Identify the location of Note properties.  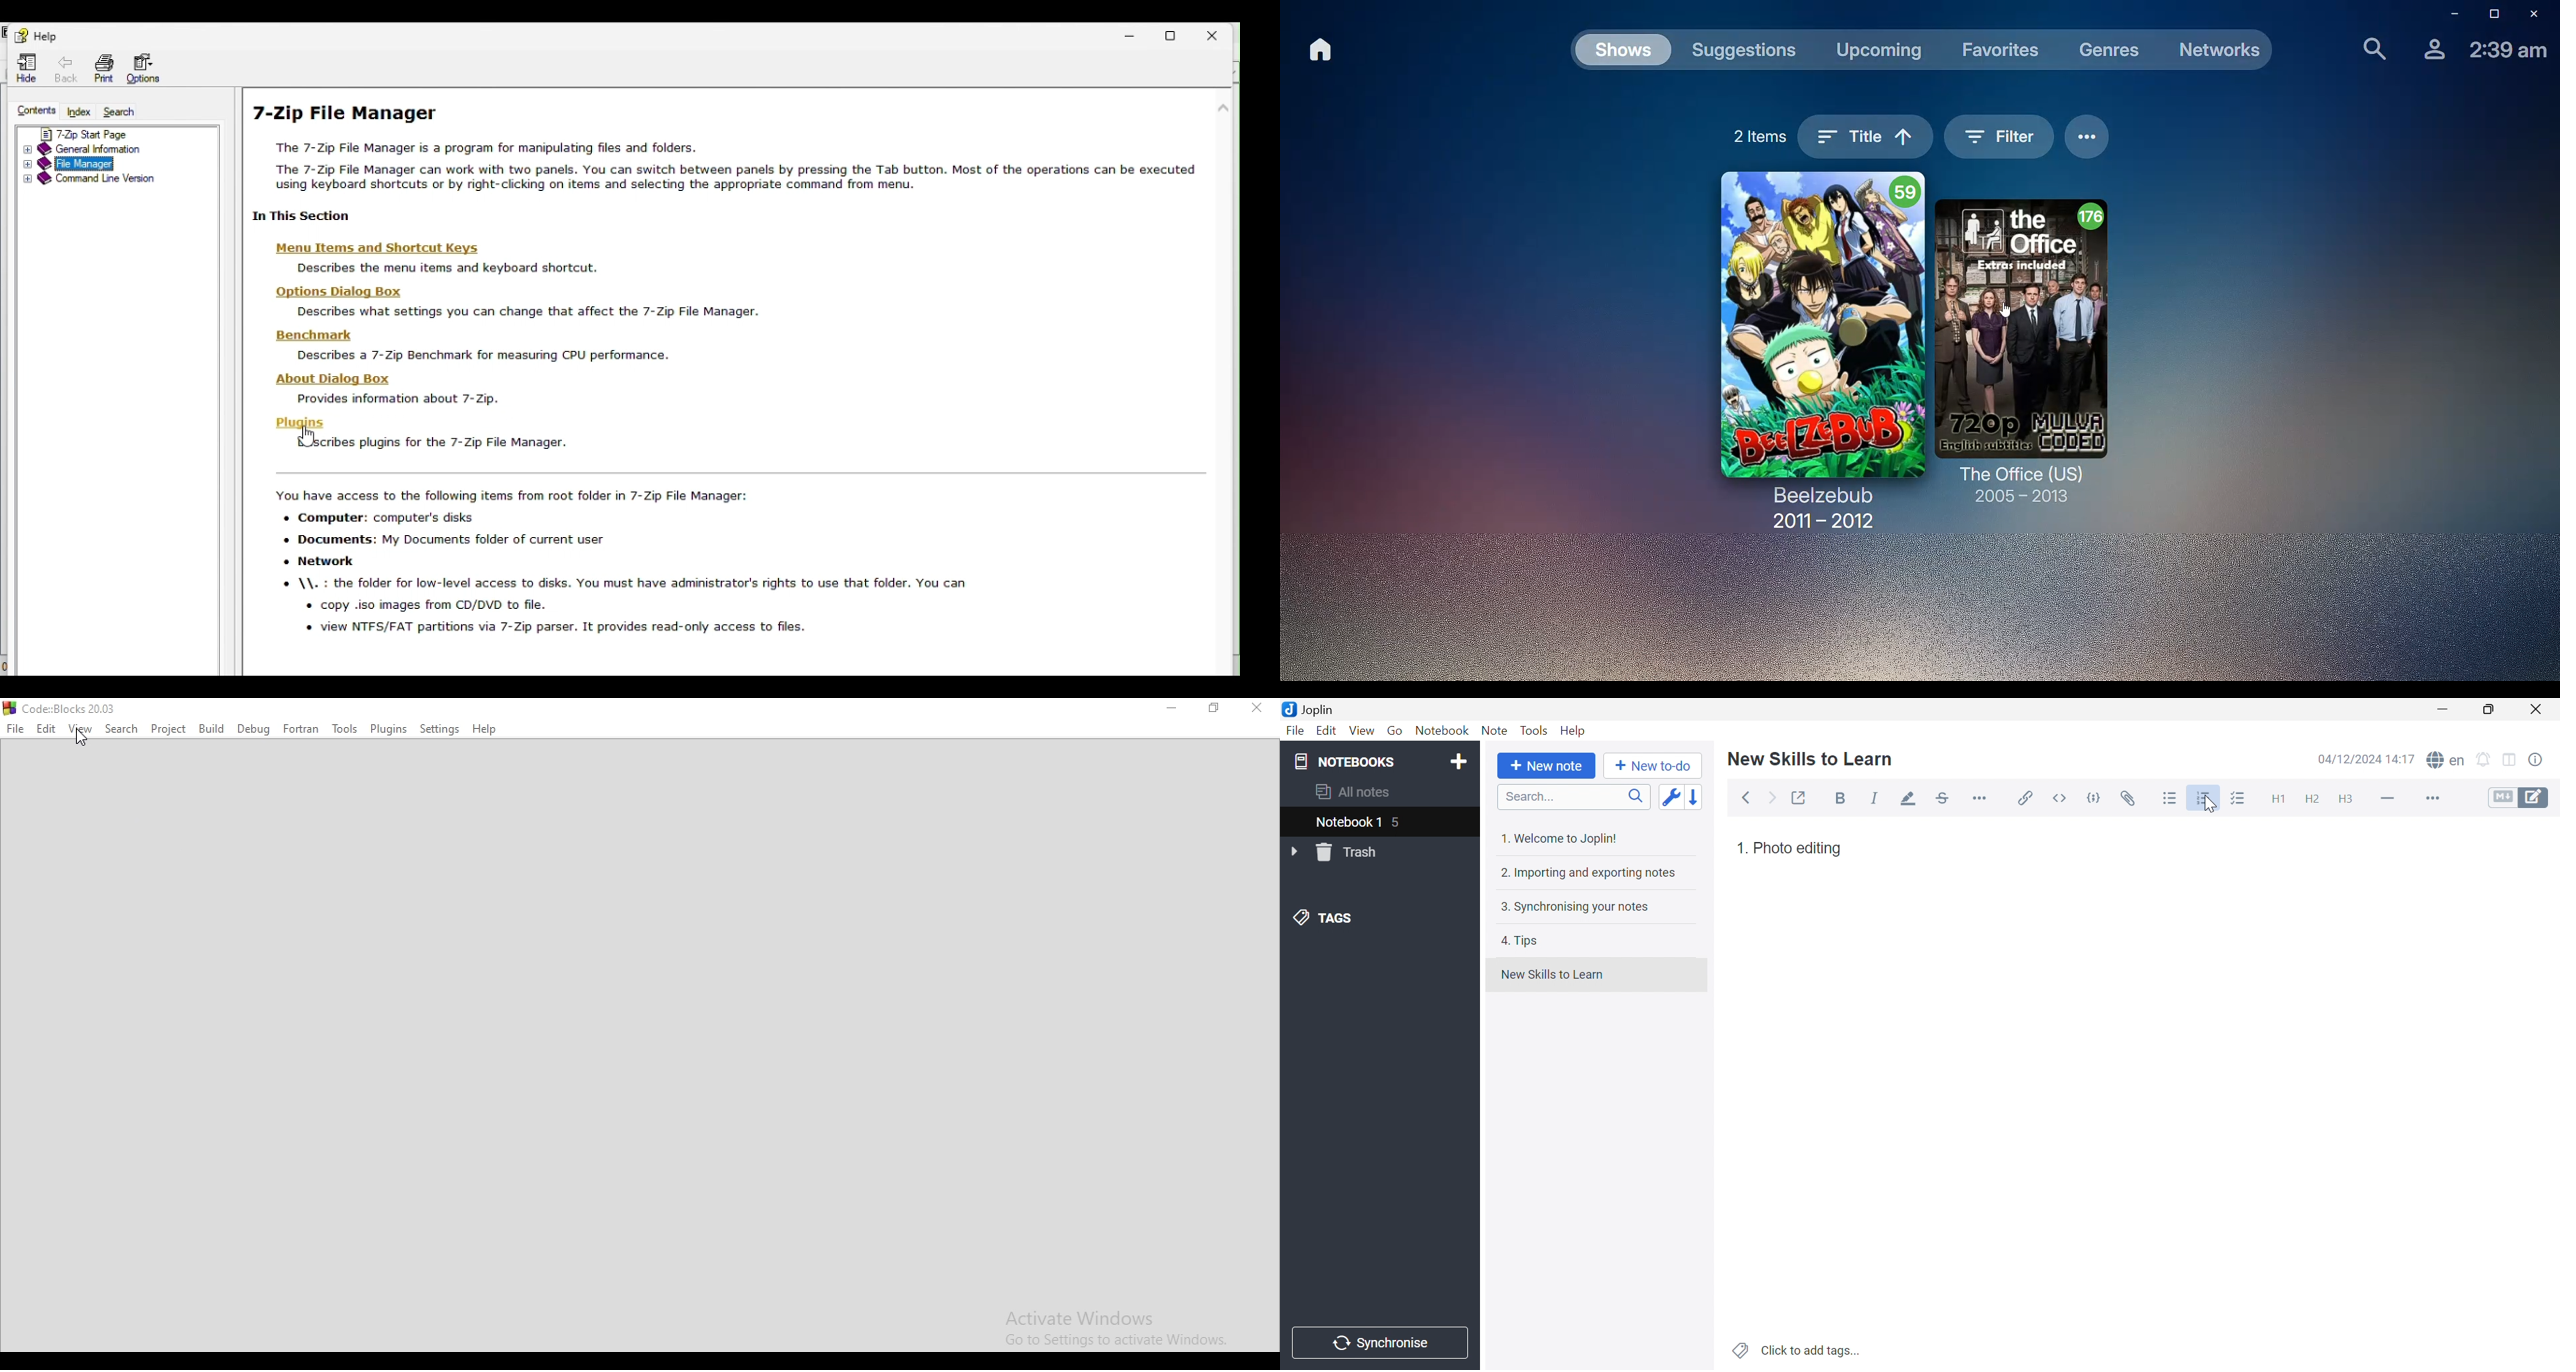
(2535, 760).